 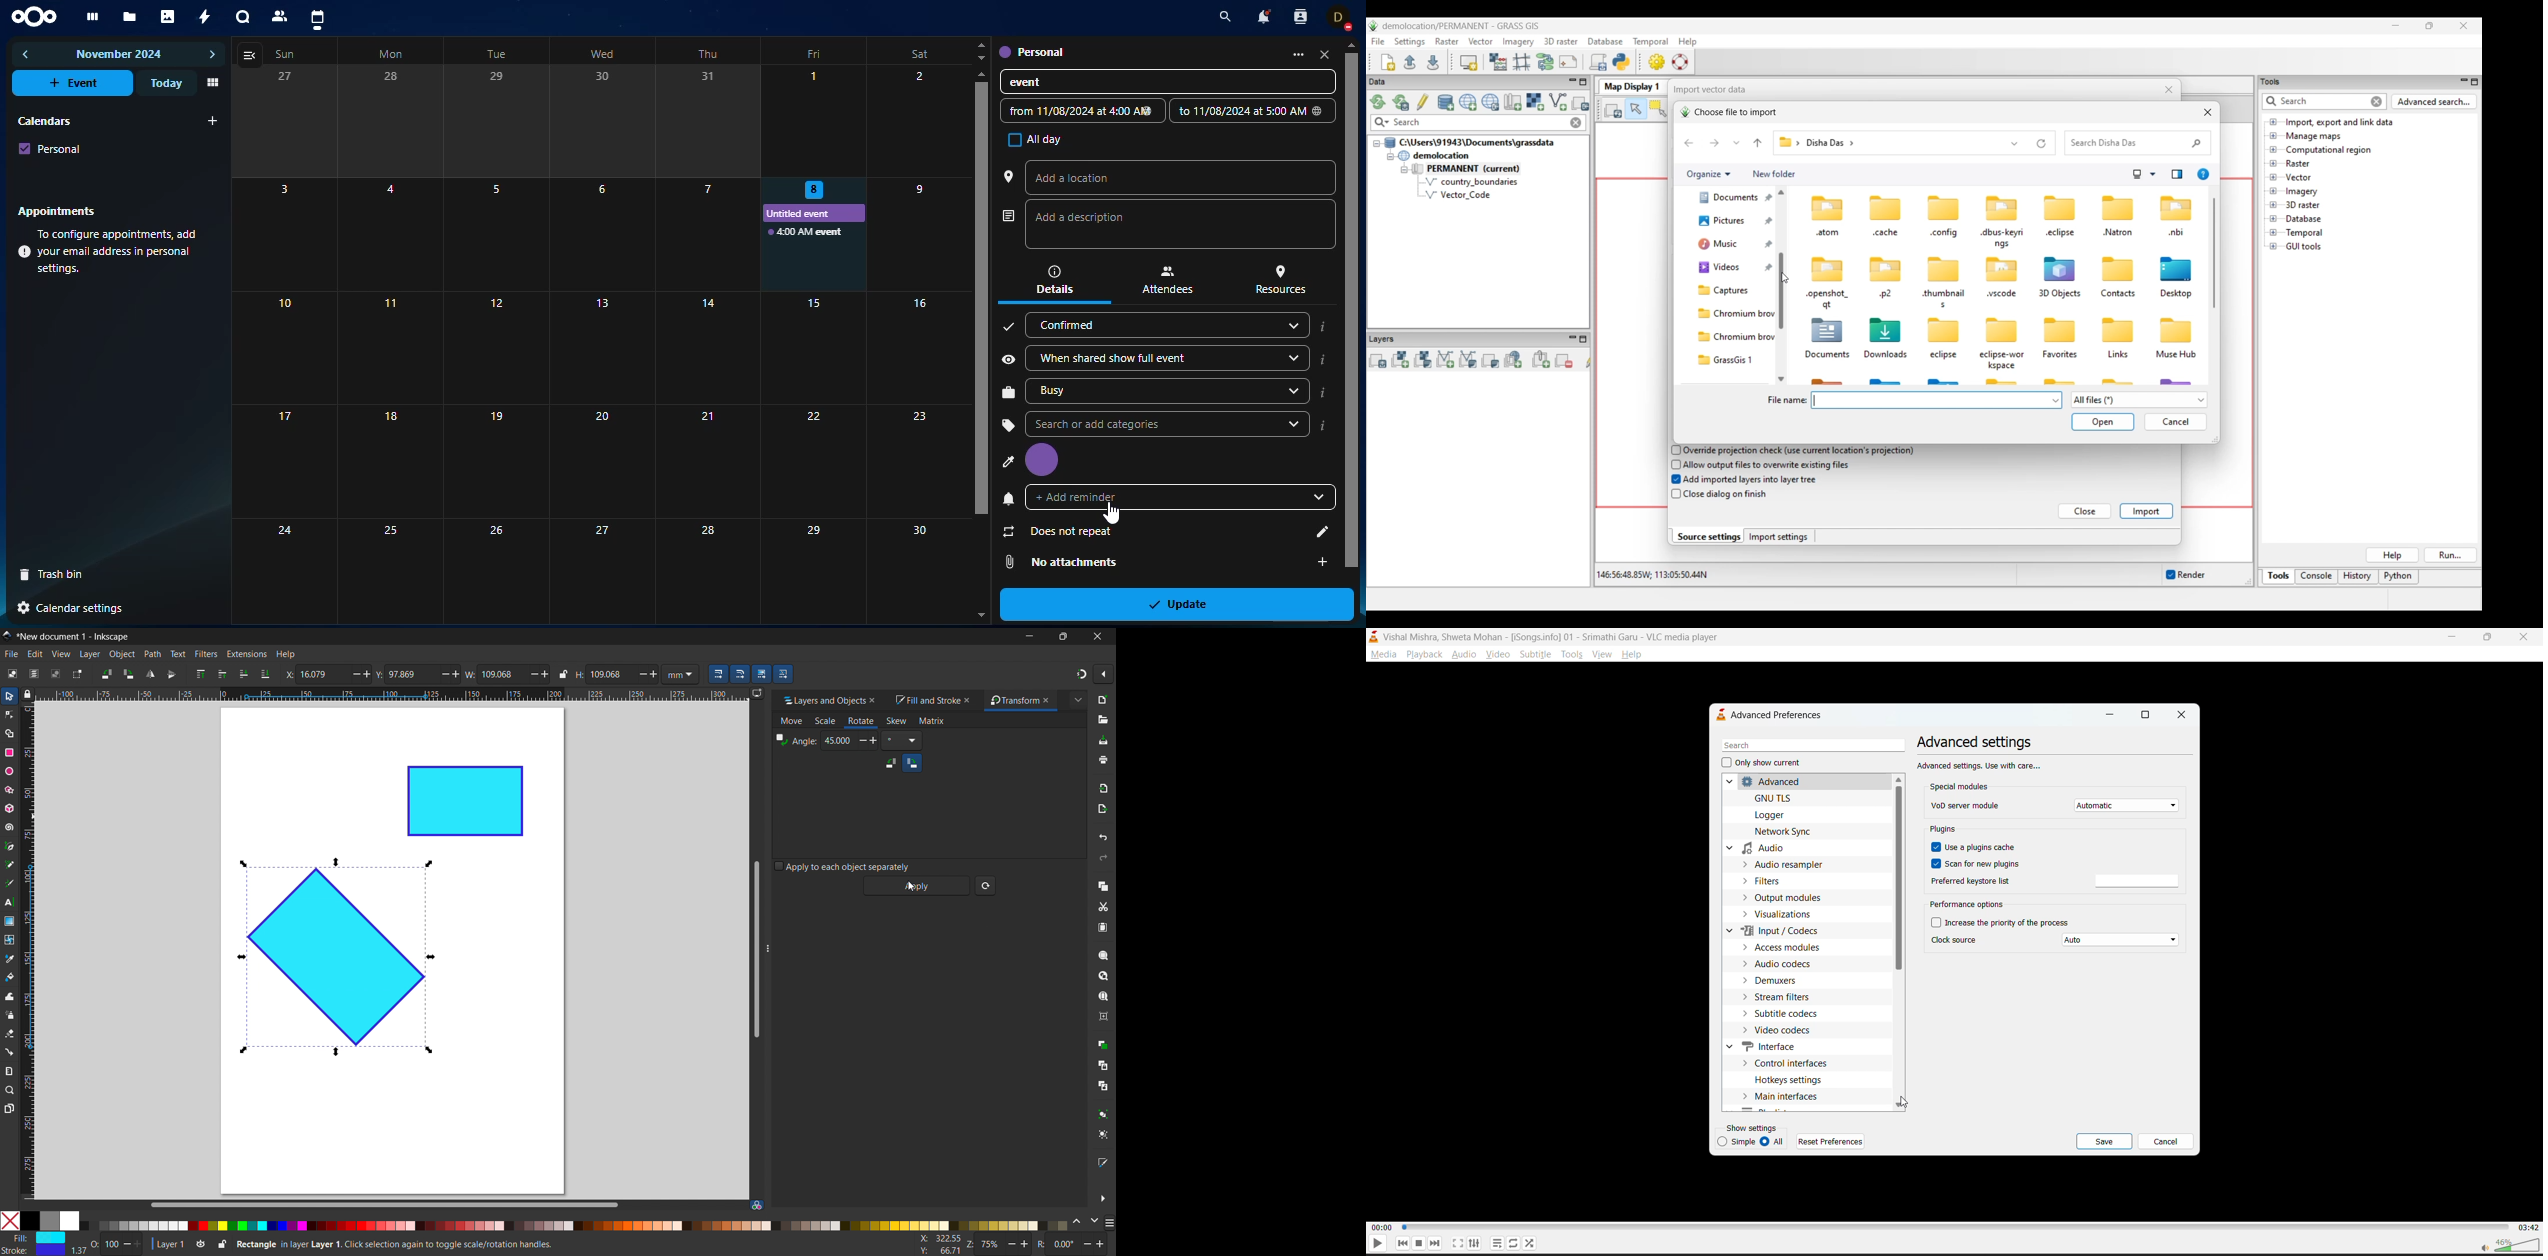 I want to click on dashboard, so click(x=90, y=17).